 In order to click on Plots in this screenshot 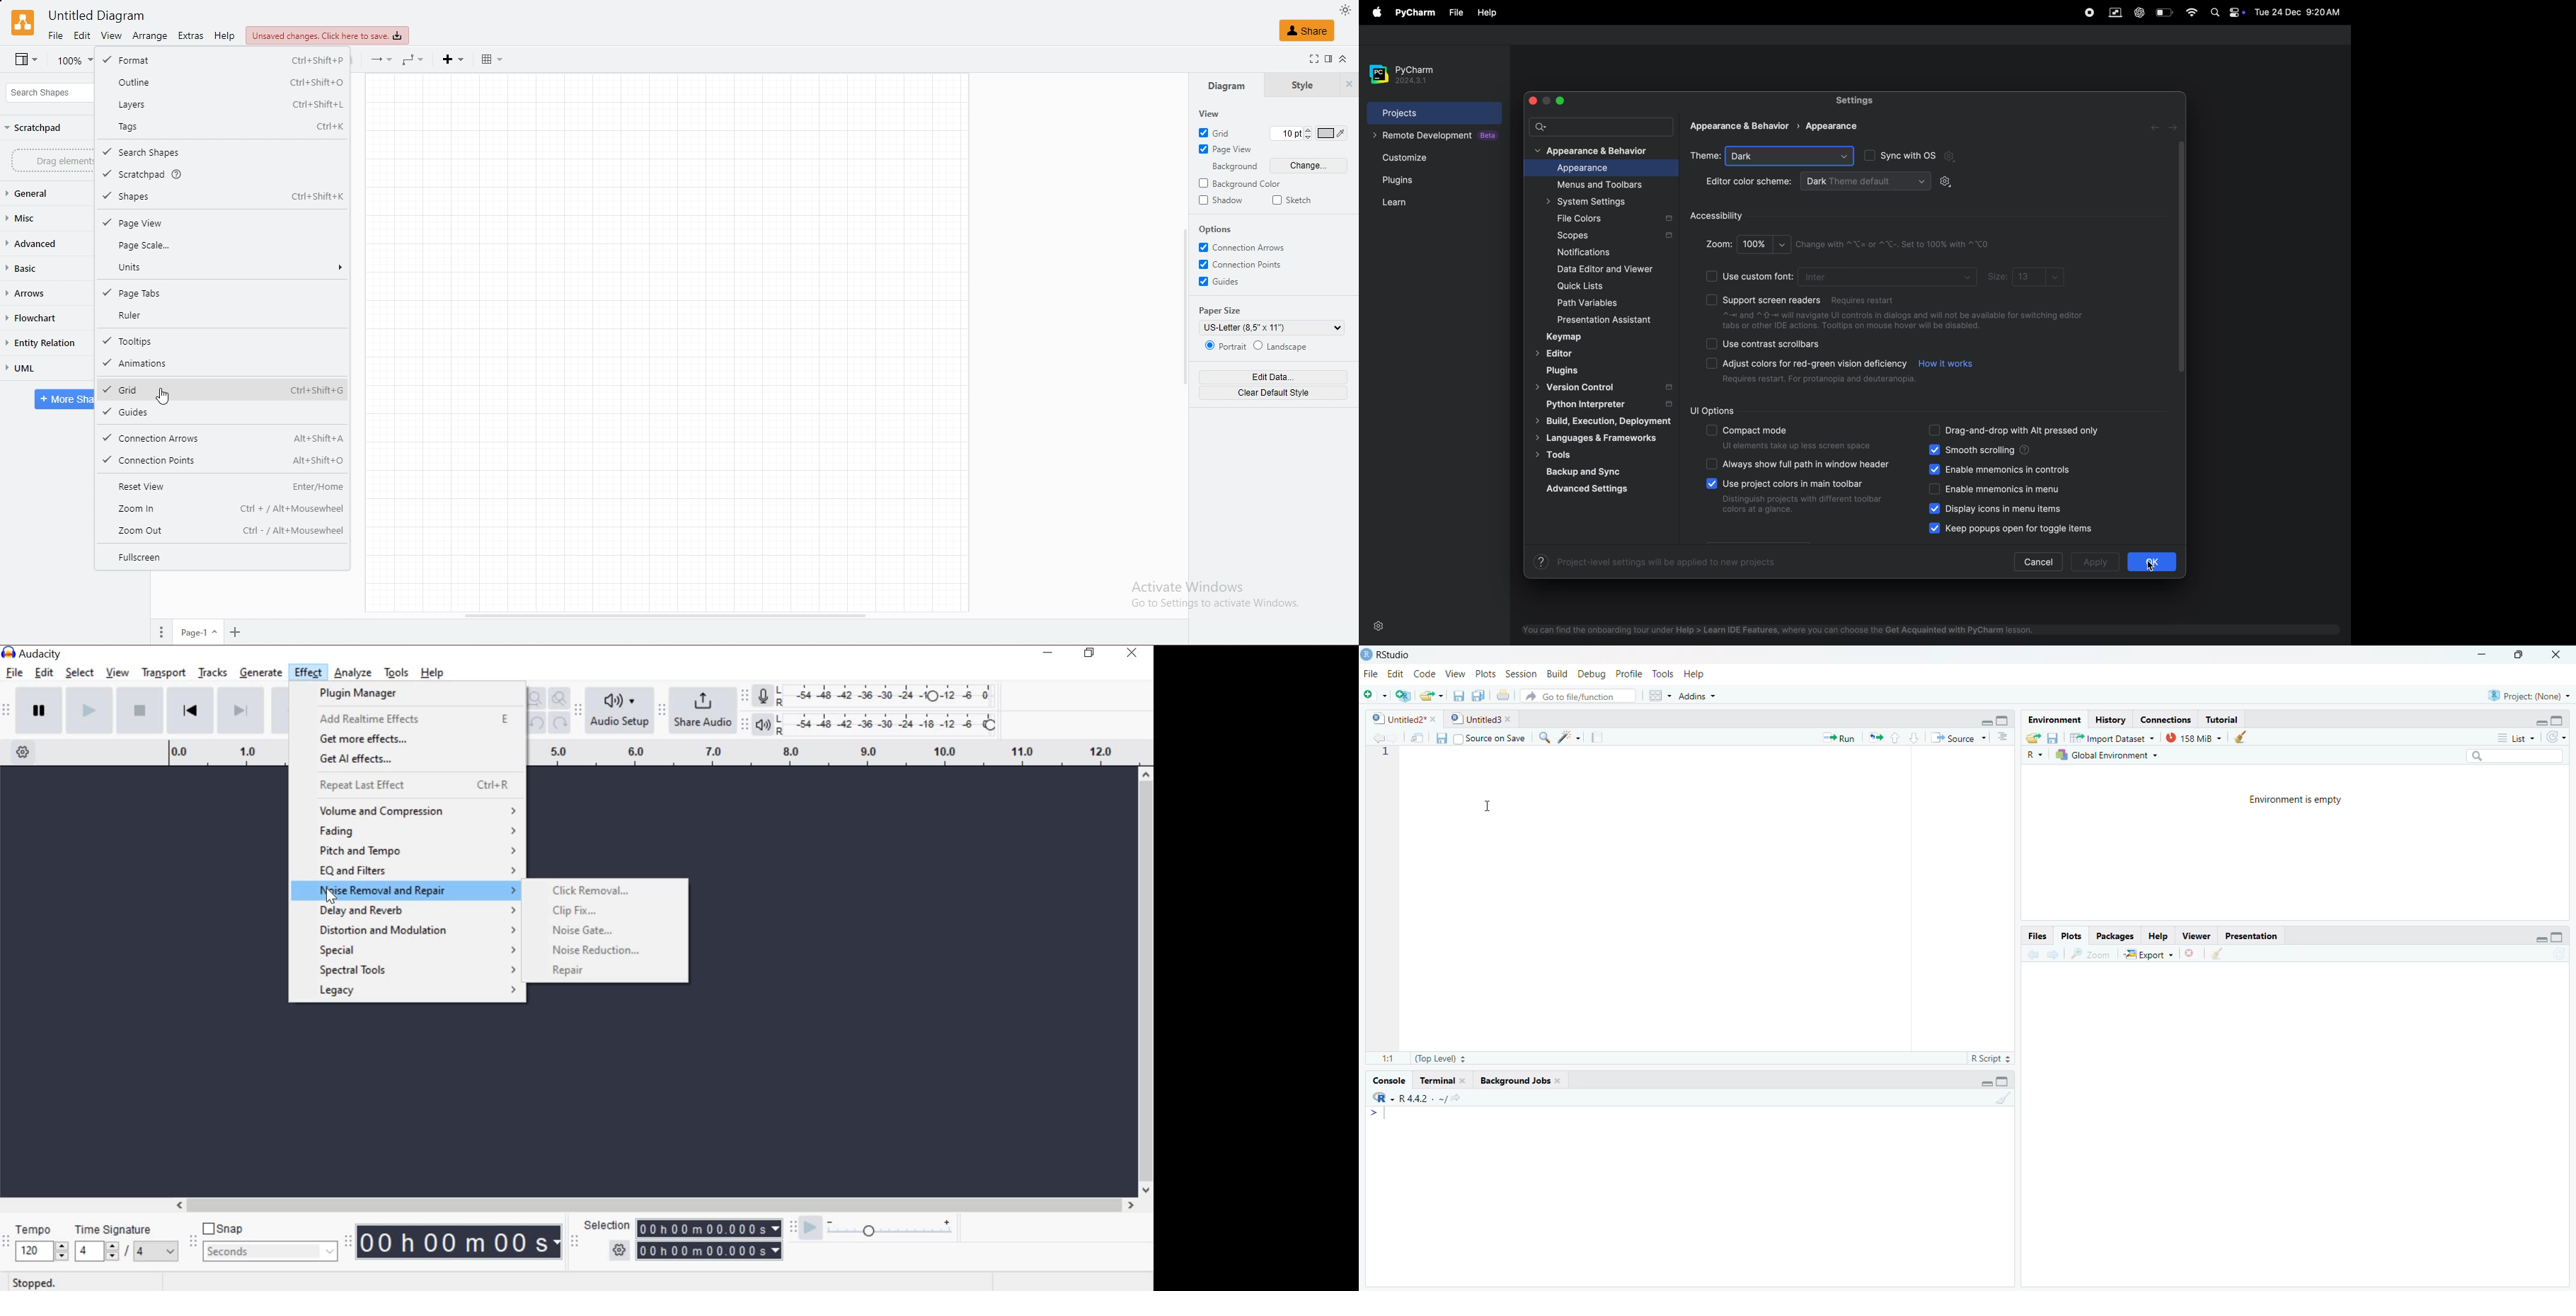, I will do `click(2073, 935)`.